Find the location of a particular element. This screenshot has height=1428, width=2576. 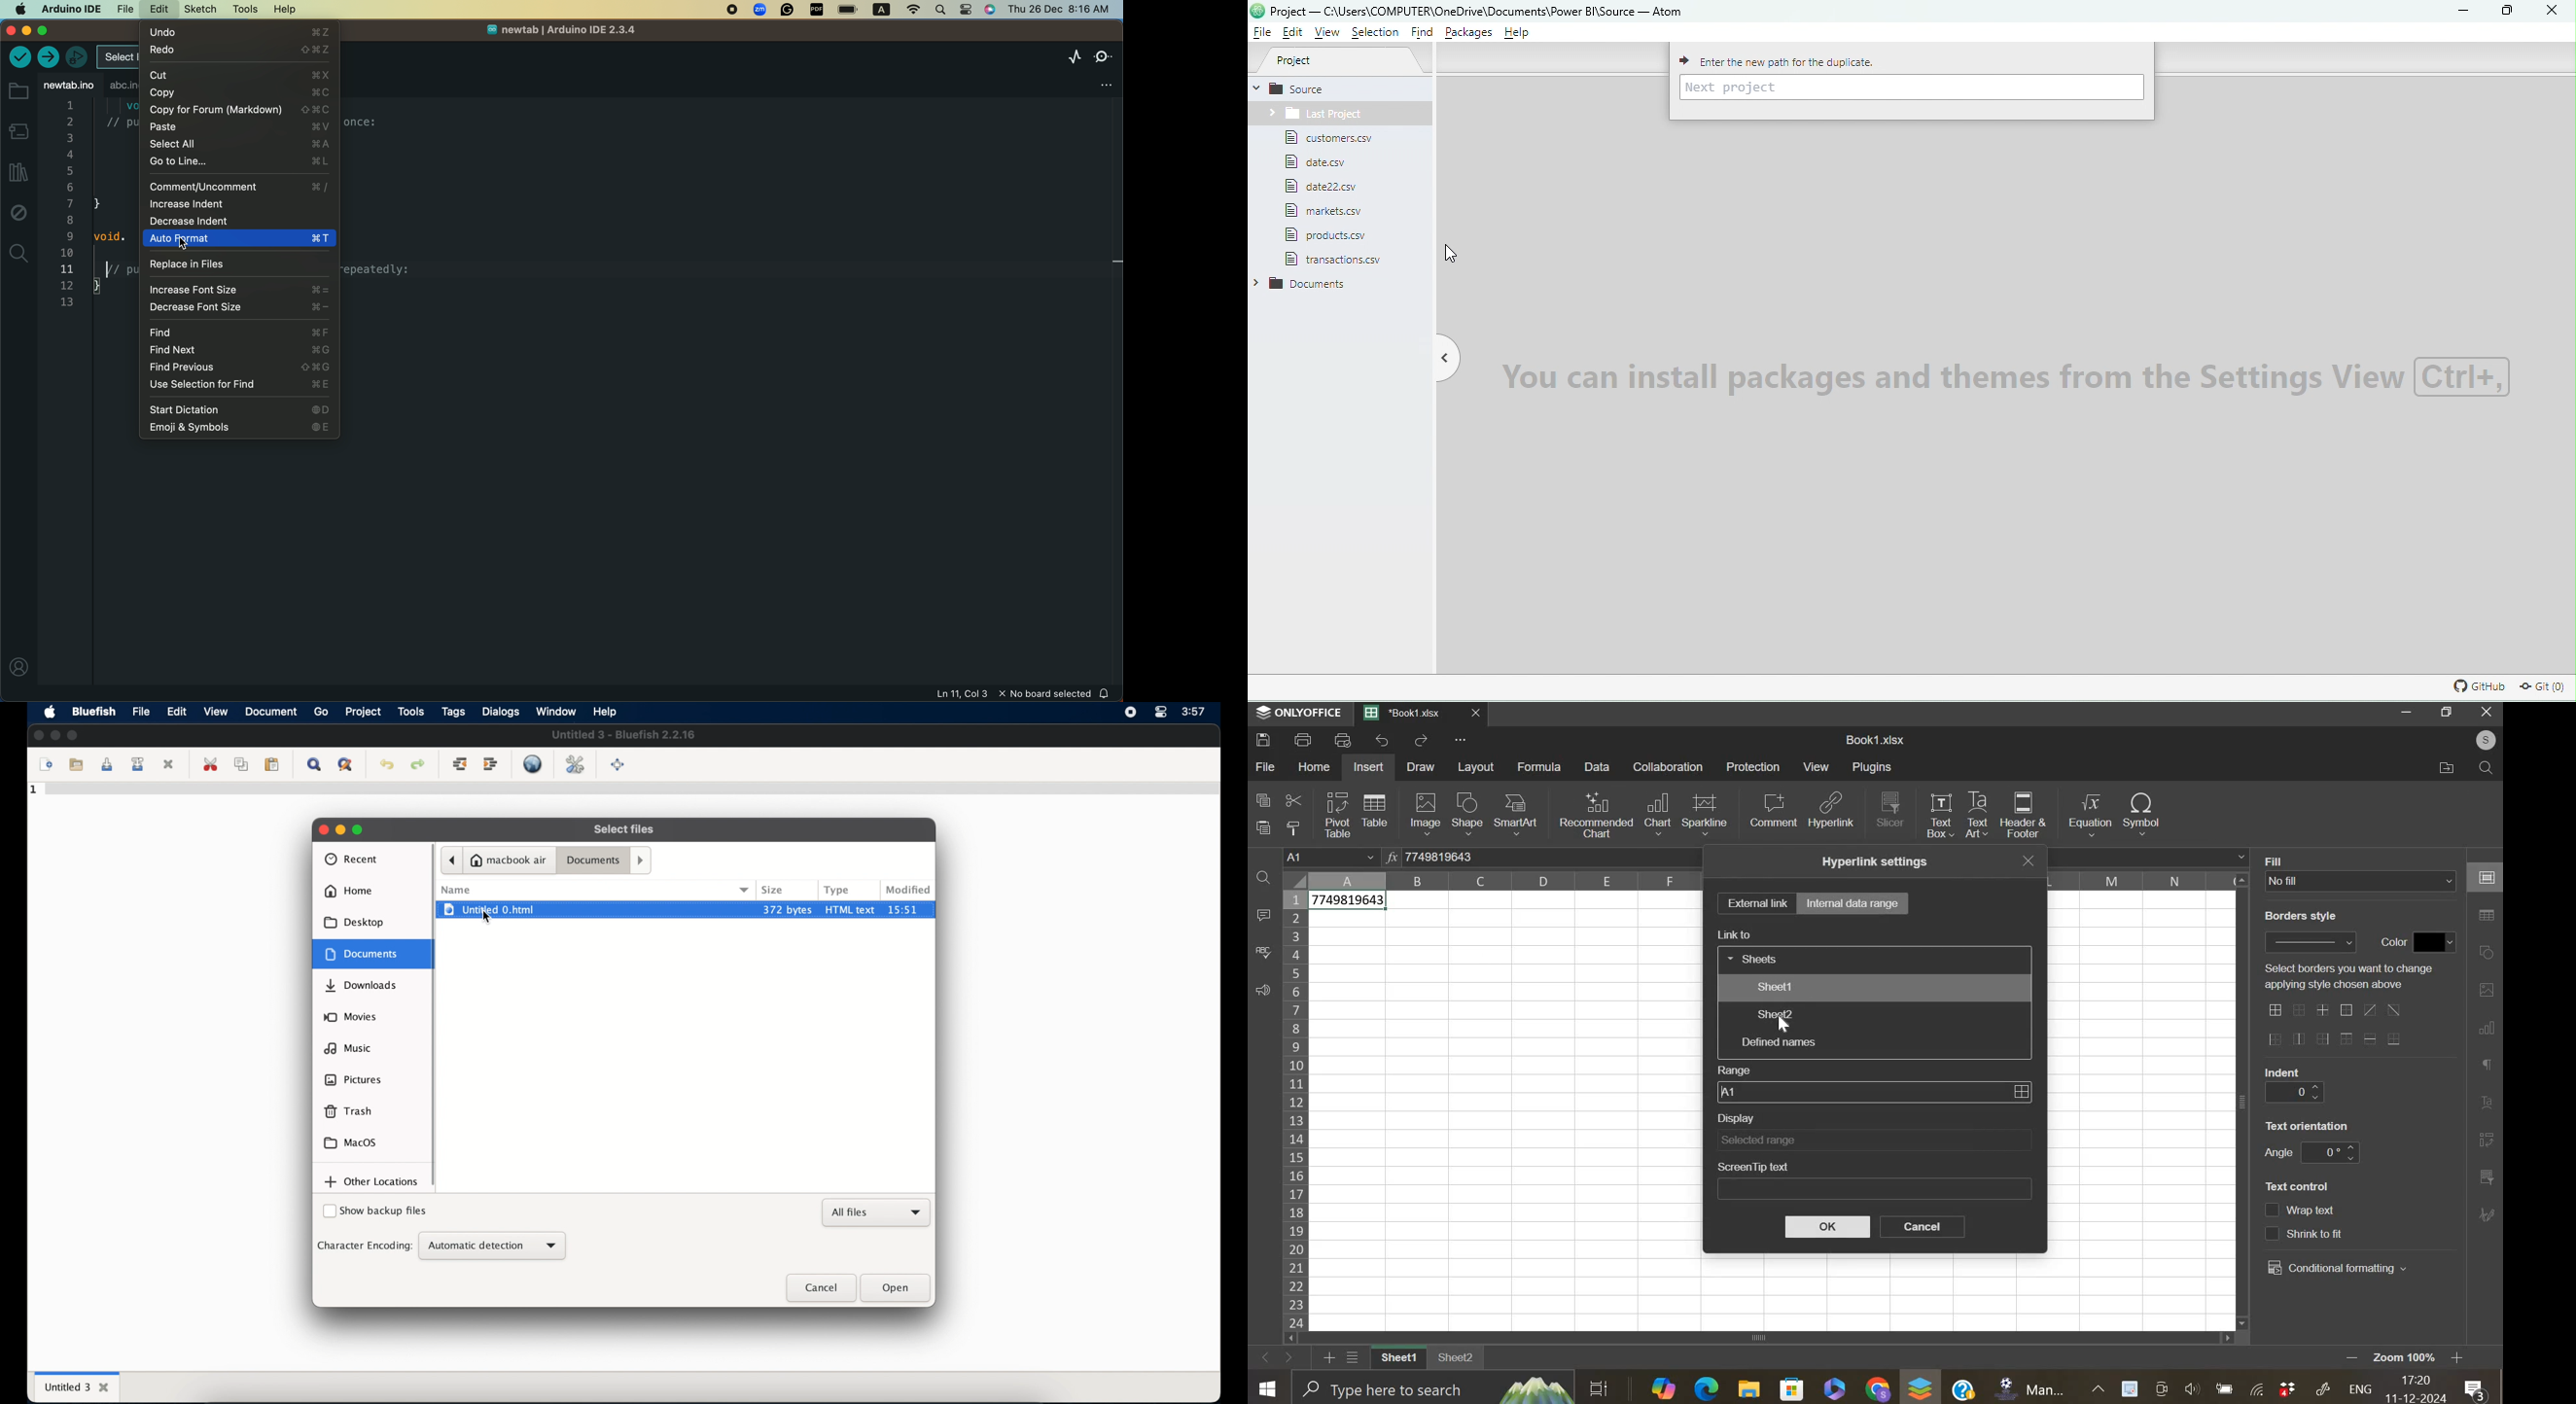

border is located at coordinates (2334, 1026).